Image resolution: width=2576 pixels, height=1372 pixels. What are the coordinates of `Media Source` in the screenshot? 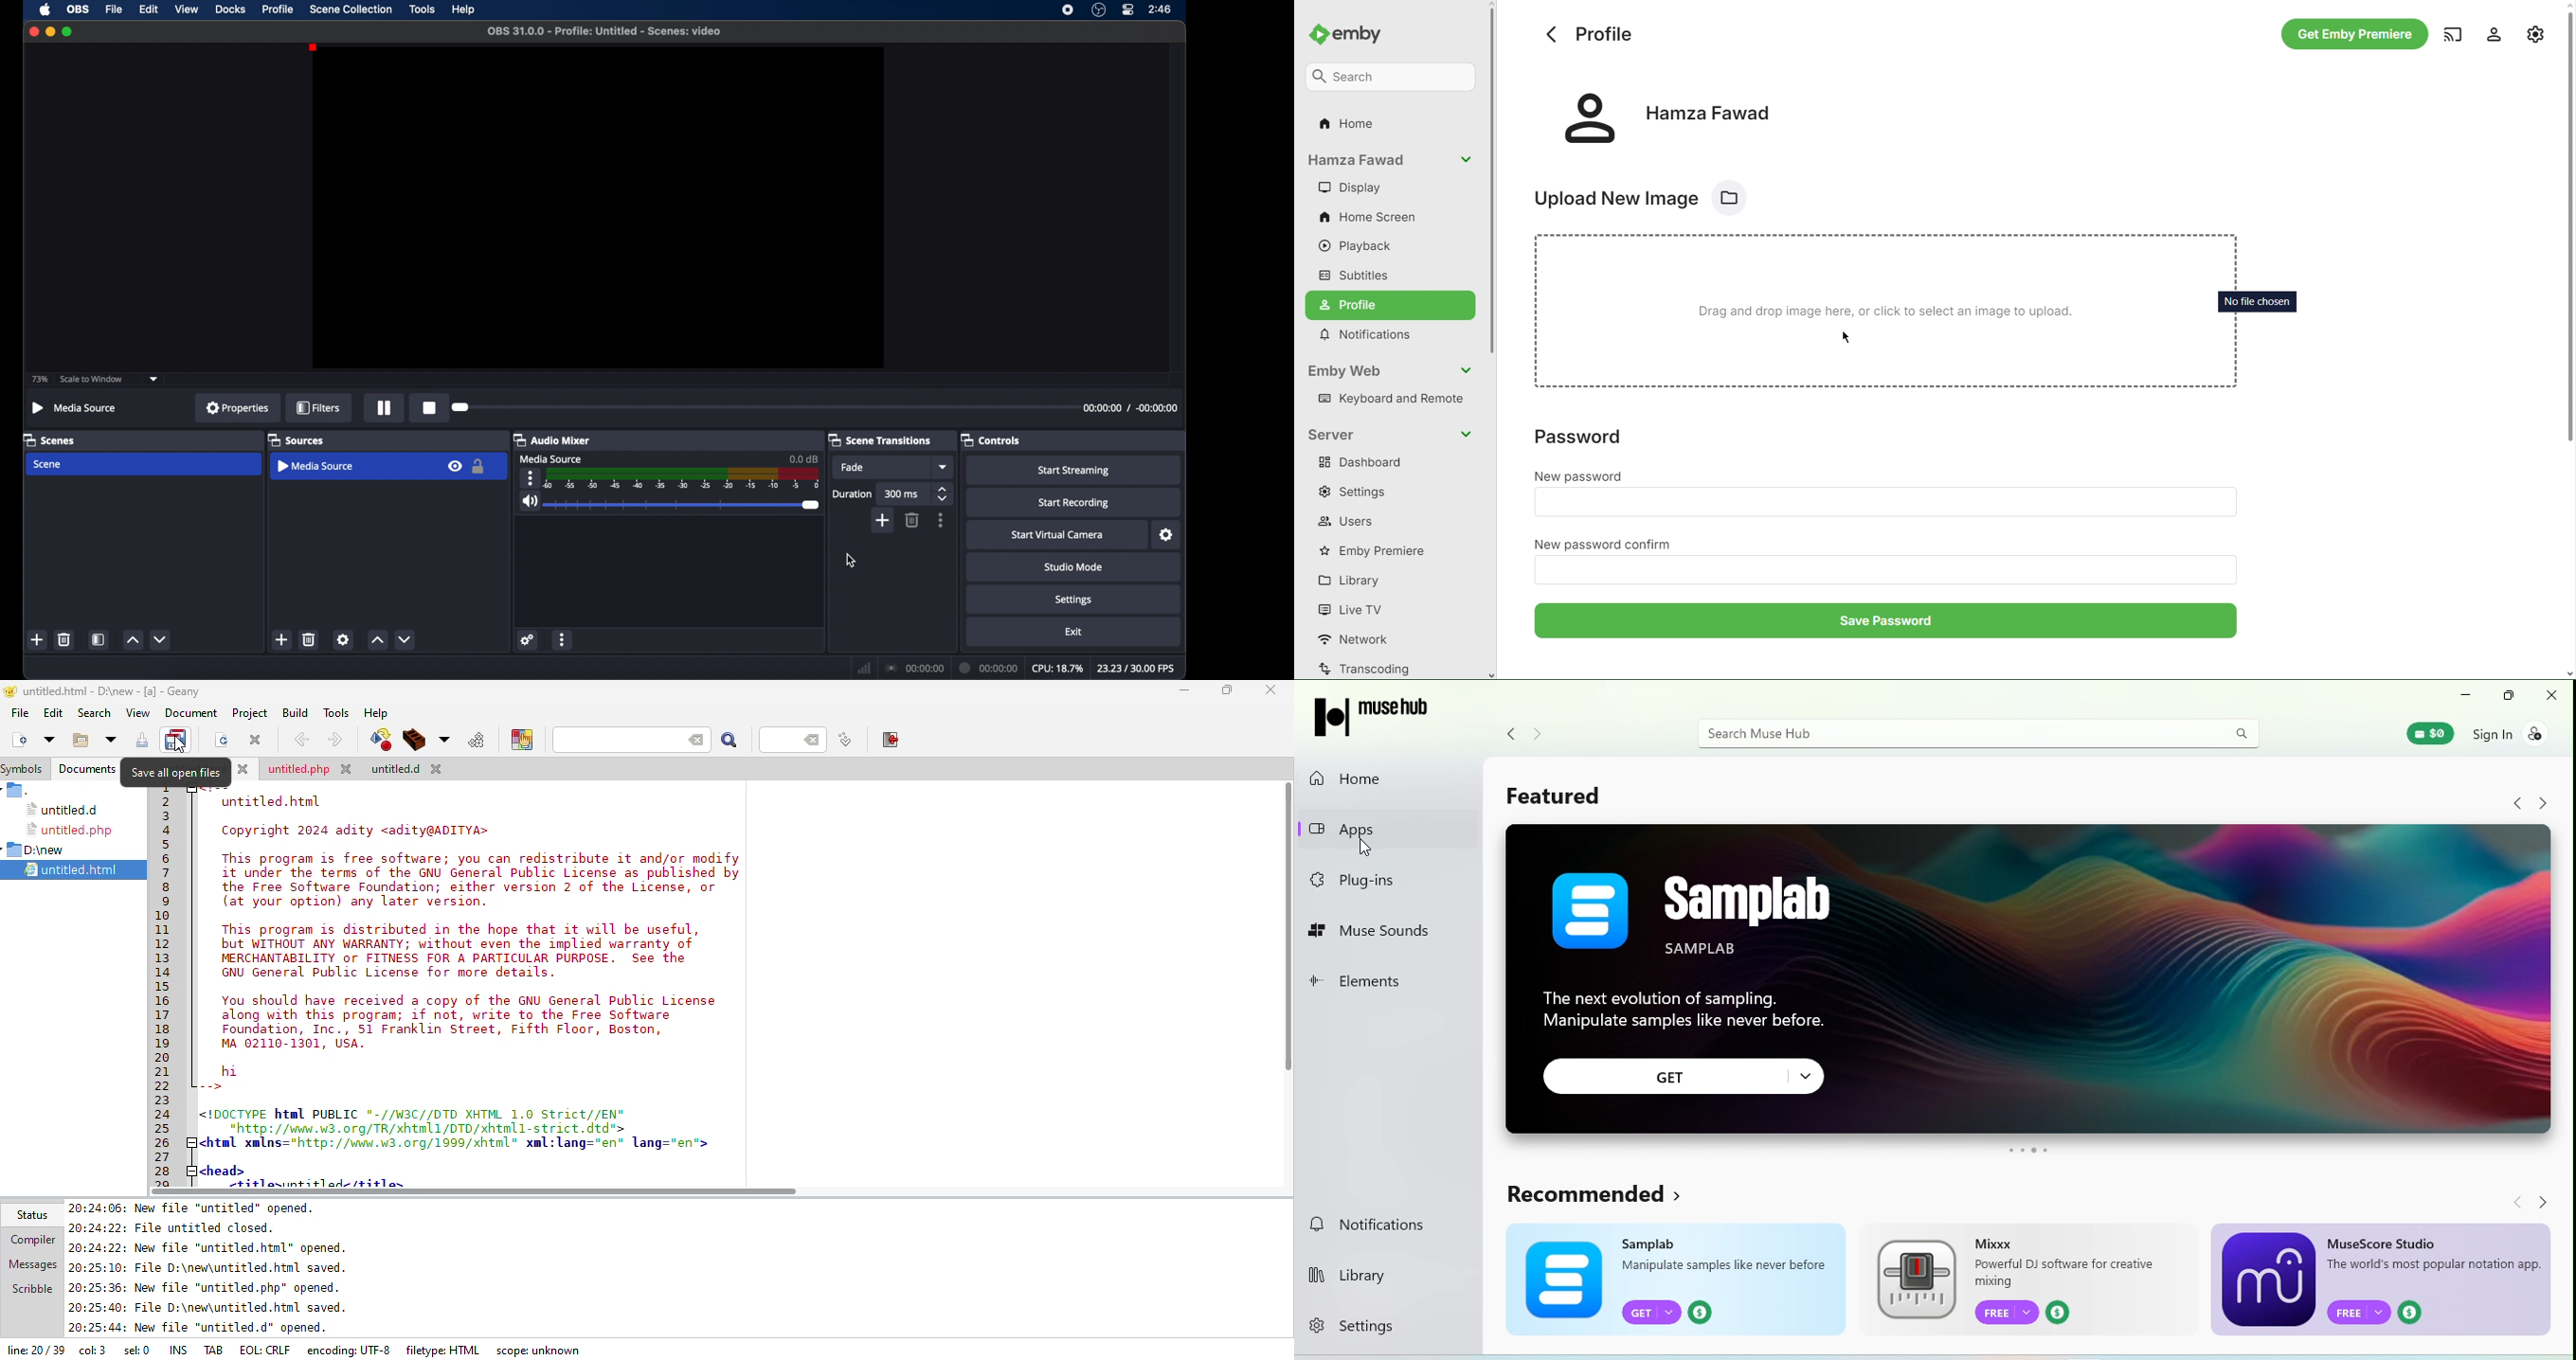 It's located at (550, 460).